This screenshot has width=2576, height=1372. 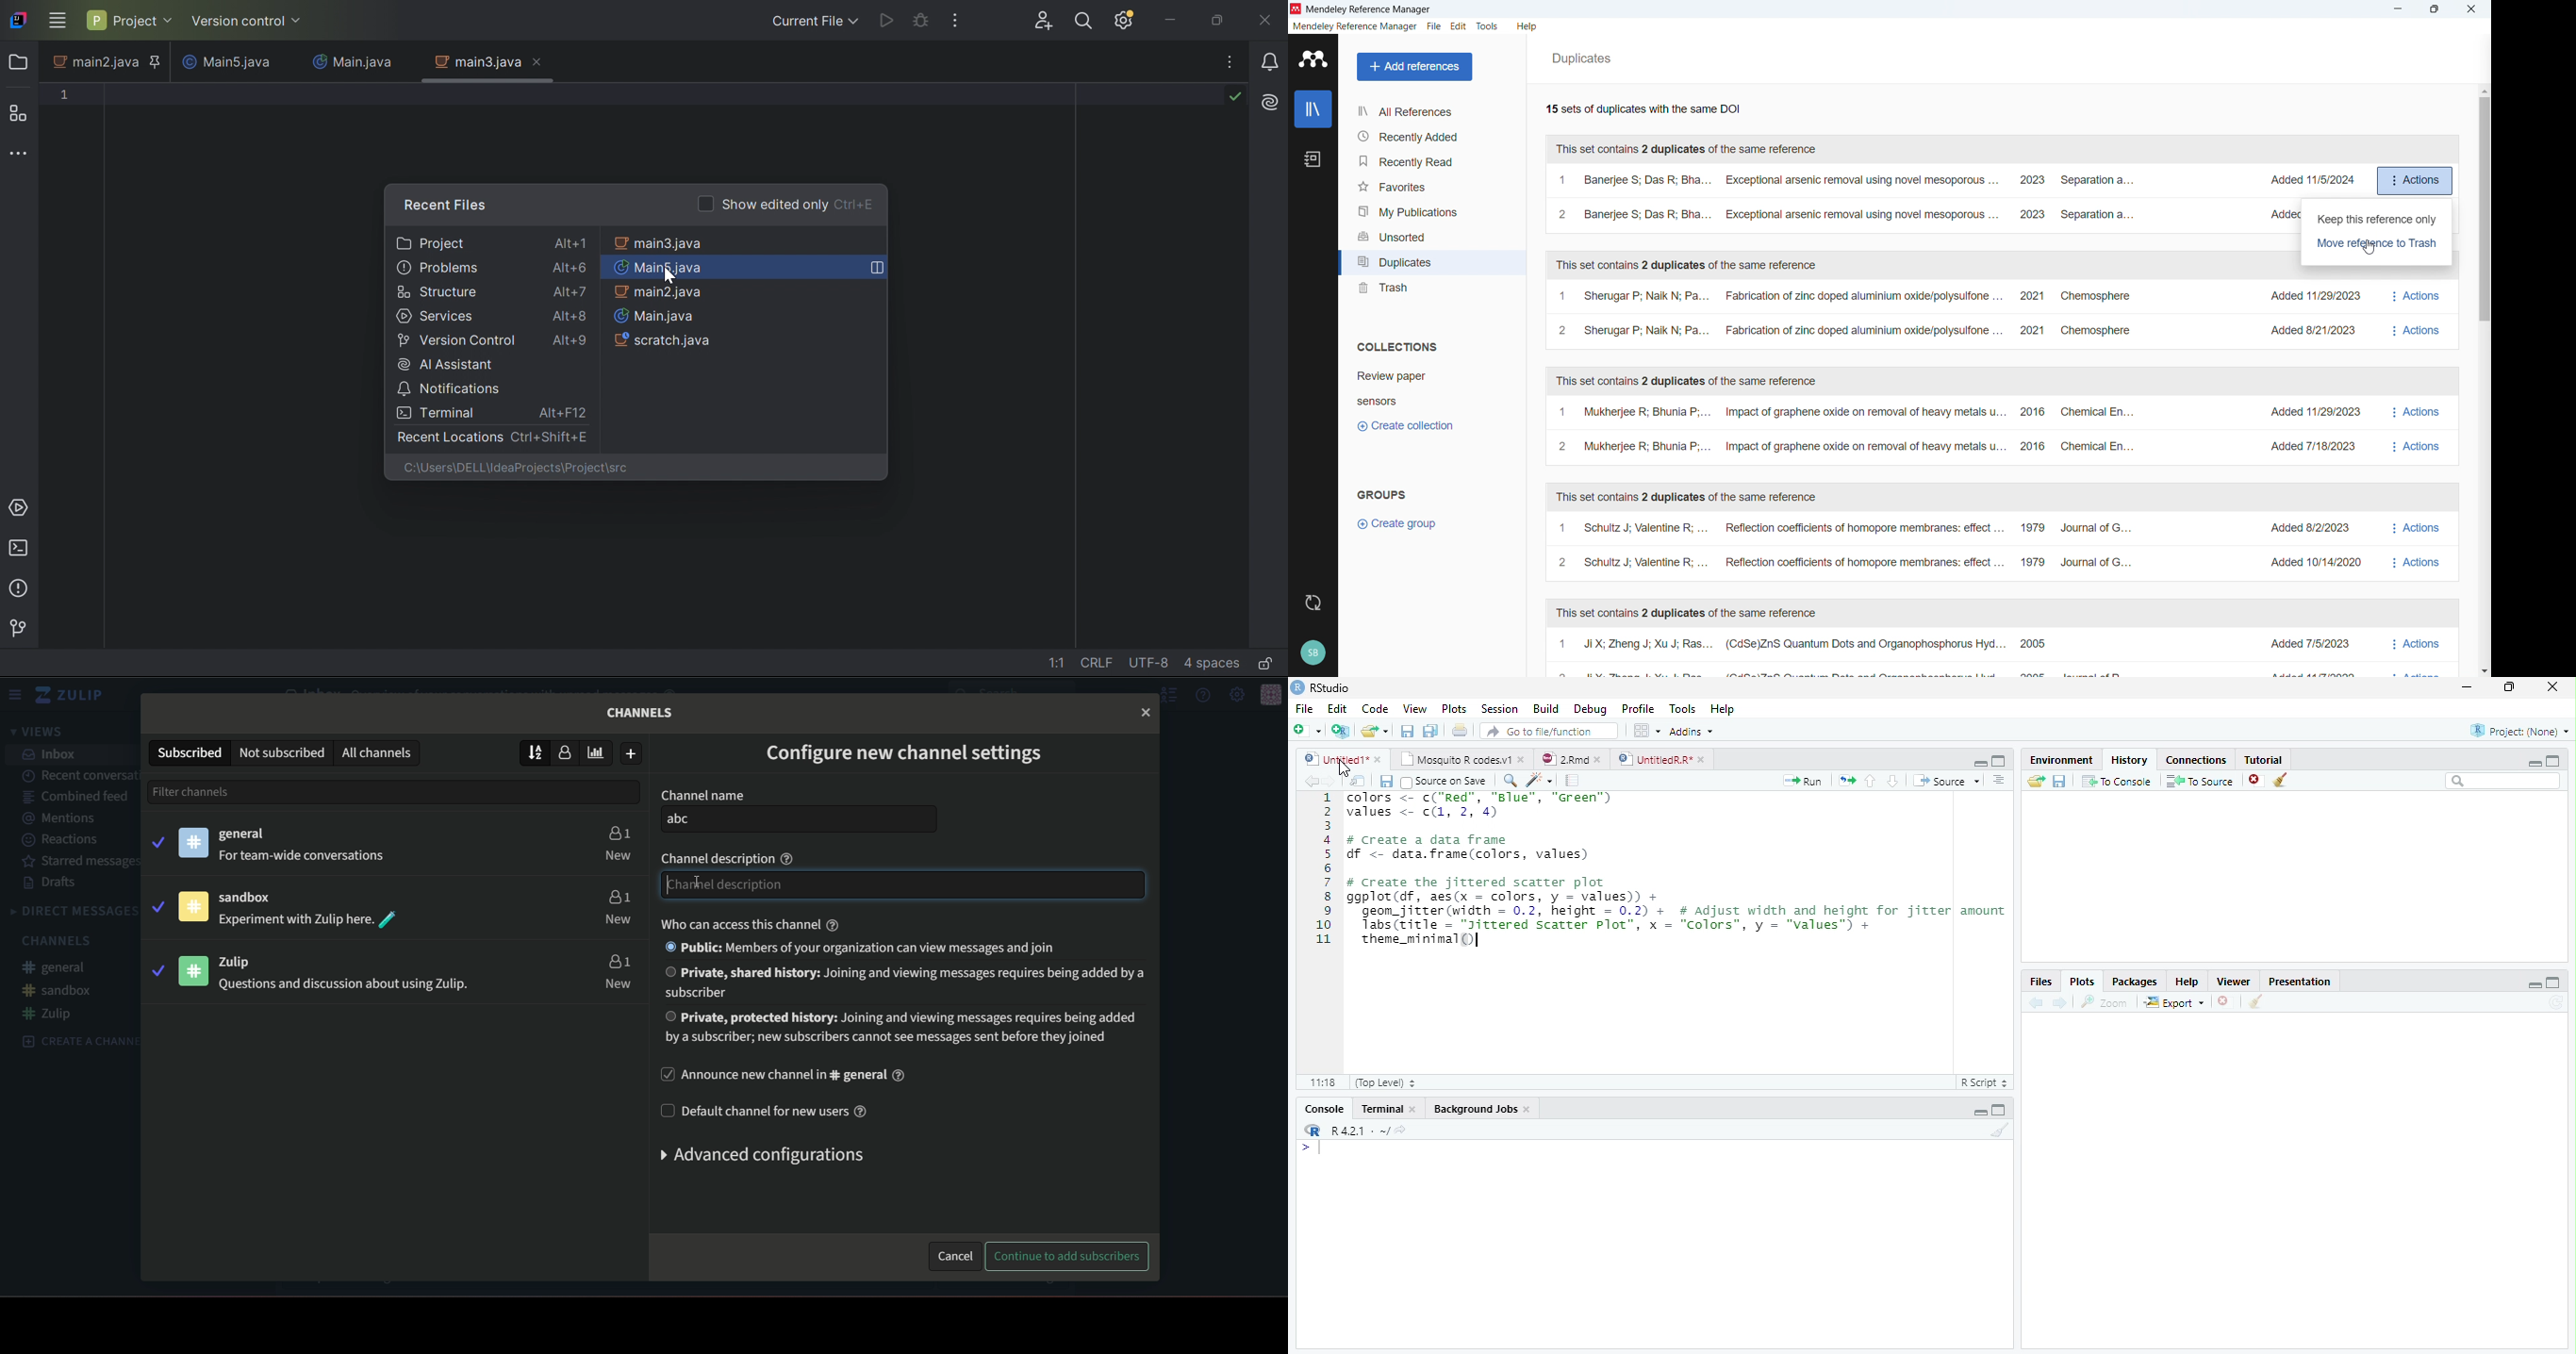 I want to click on Untitled1*, so click(x=1335, y=760).